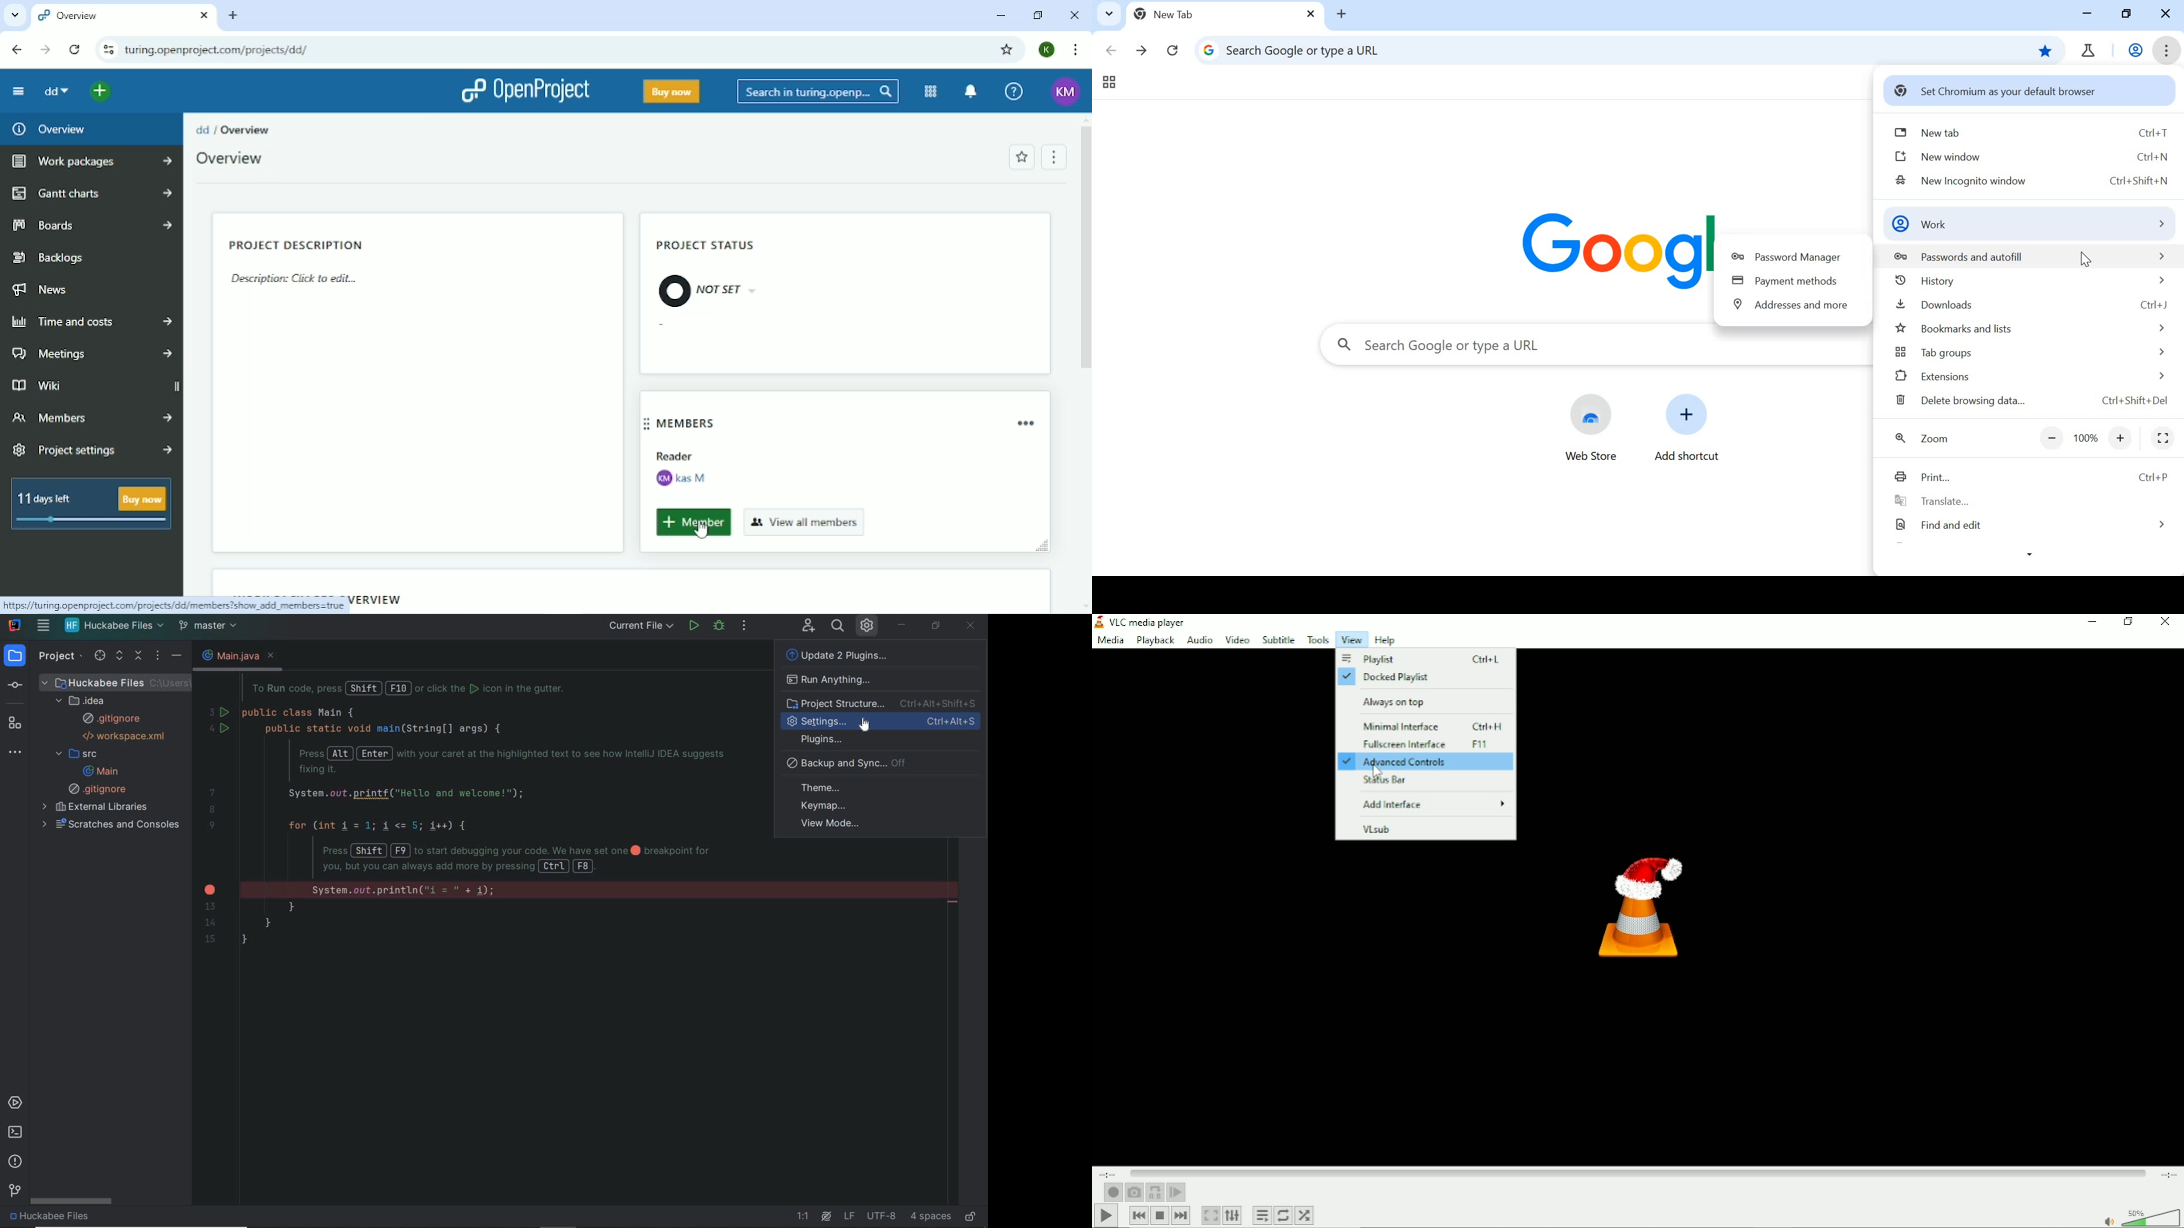  What do you see at coordinates (1037, 14) in the screenshot?
I see `Restore down` at bounding box center [1037, 14].